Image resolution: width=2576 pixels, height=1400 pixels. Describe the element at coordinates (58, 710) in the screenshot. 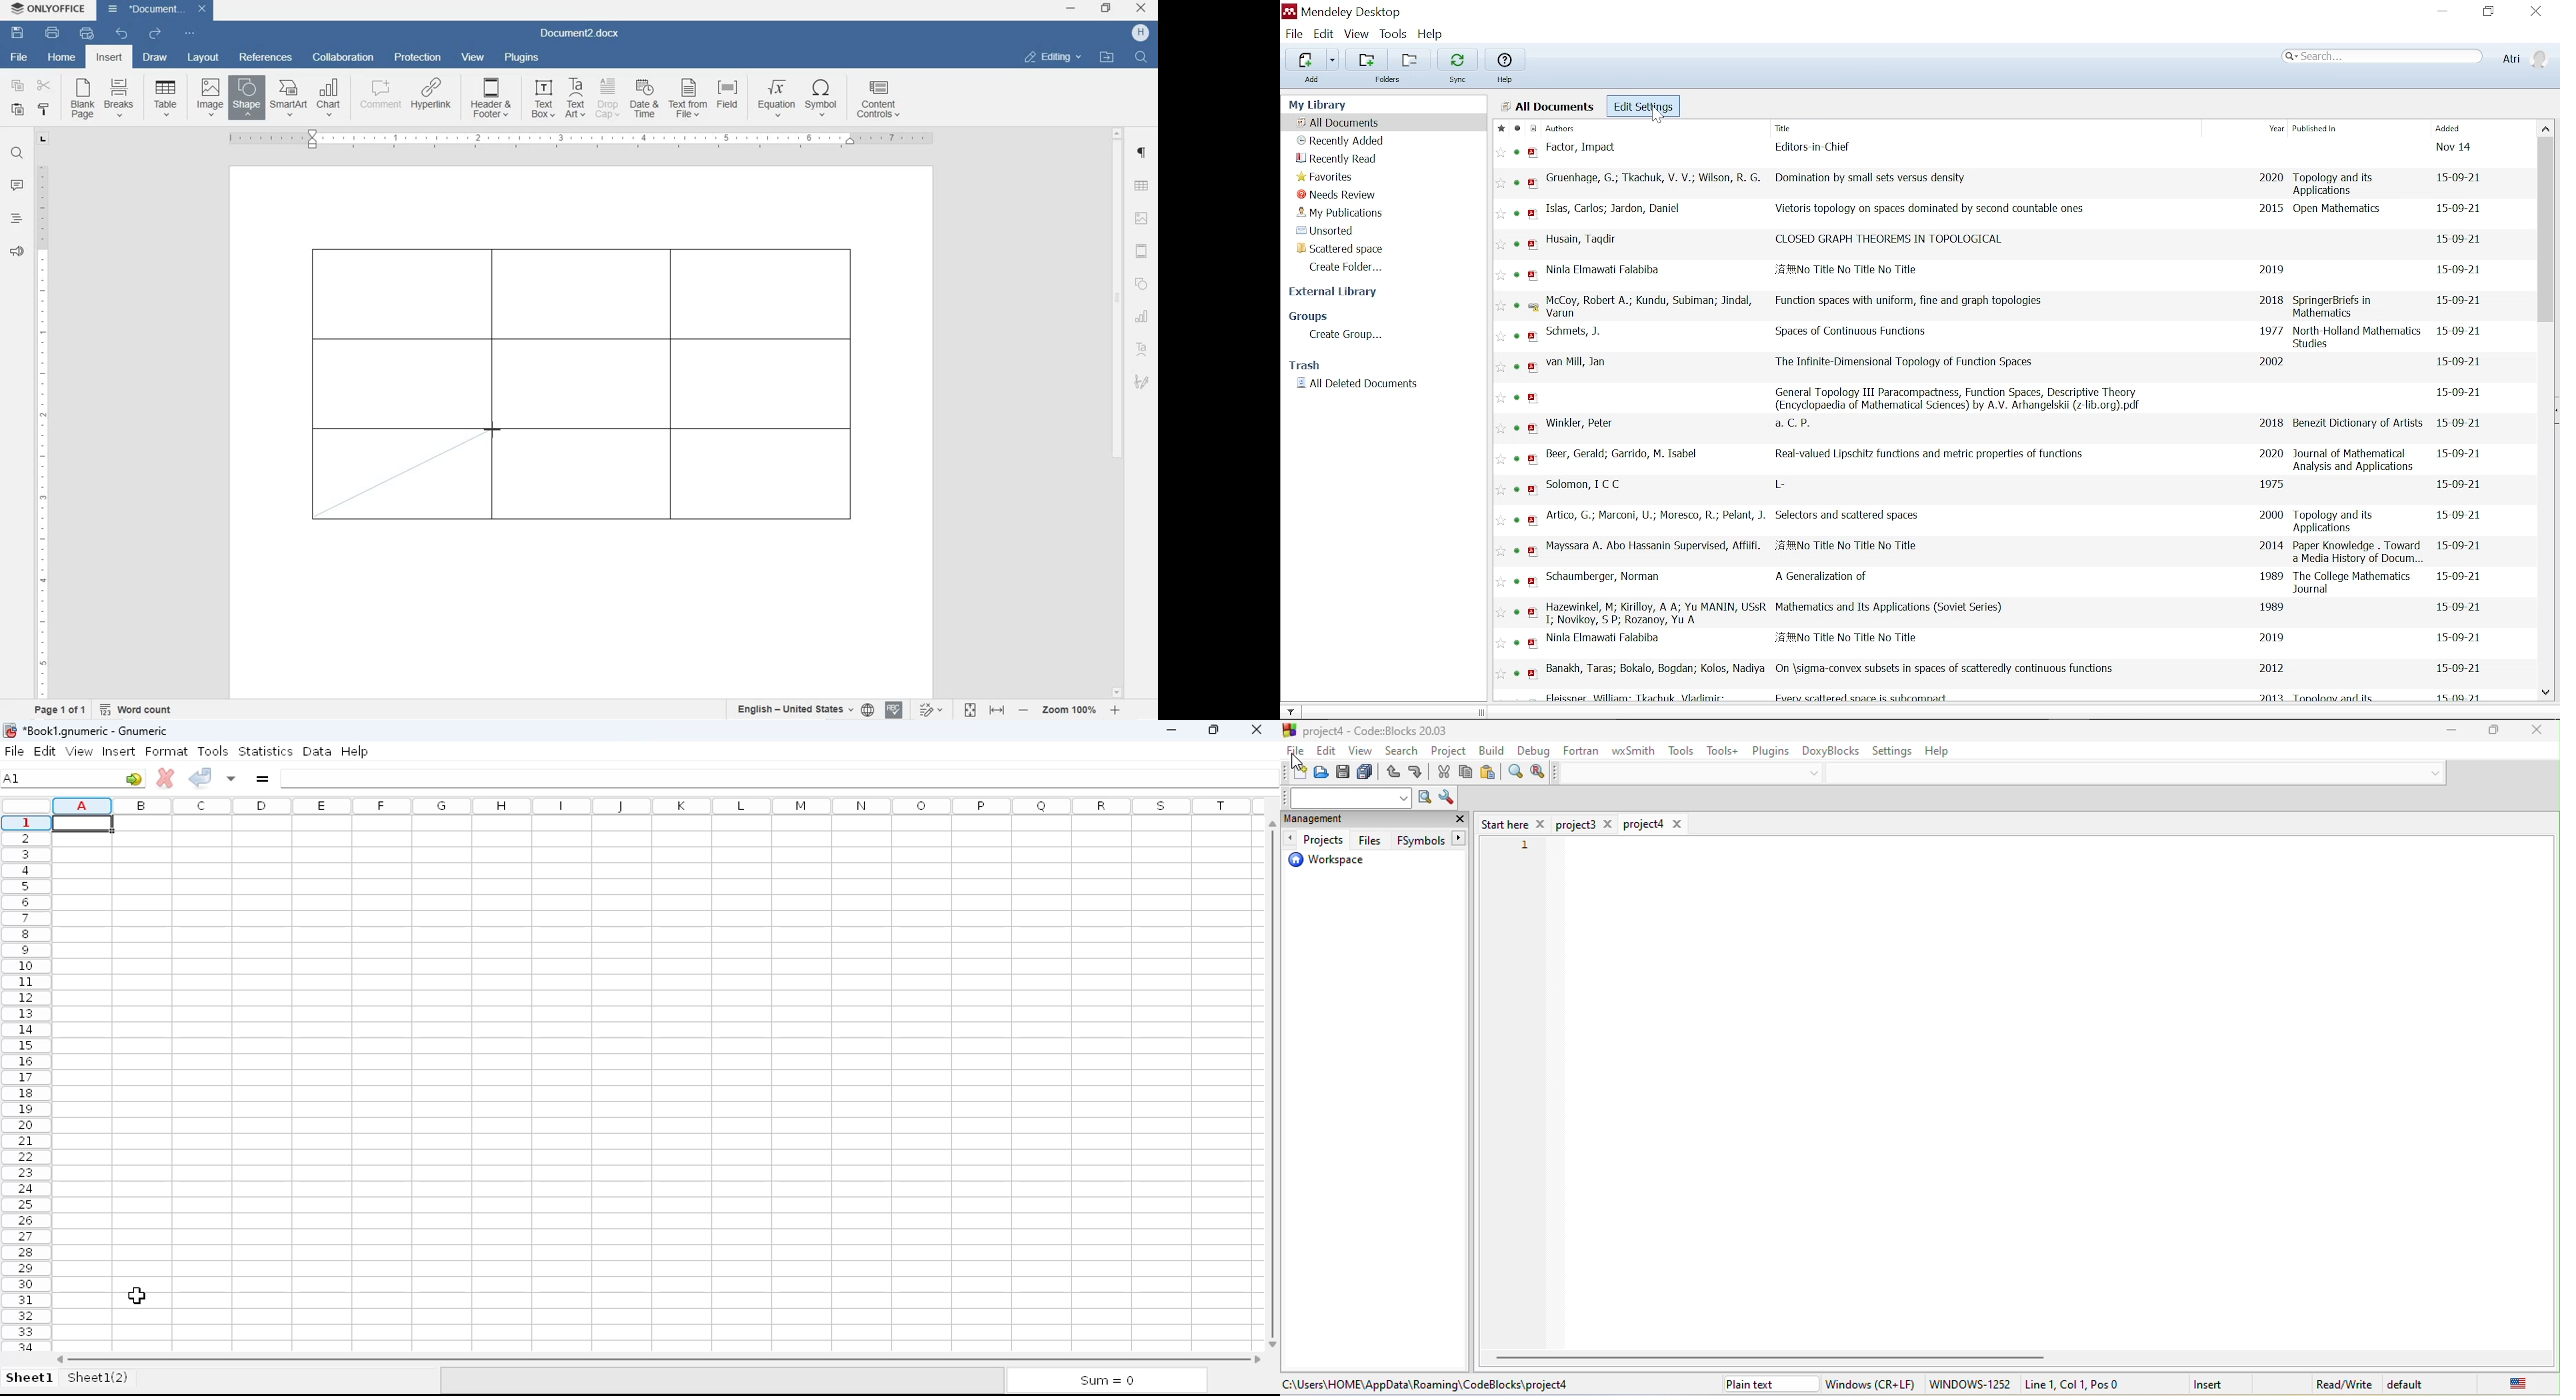

I see `page 1 of 1` at that location.